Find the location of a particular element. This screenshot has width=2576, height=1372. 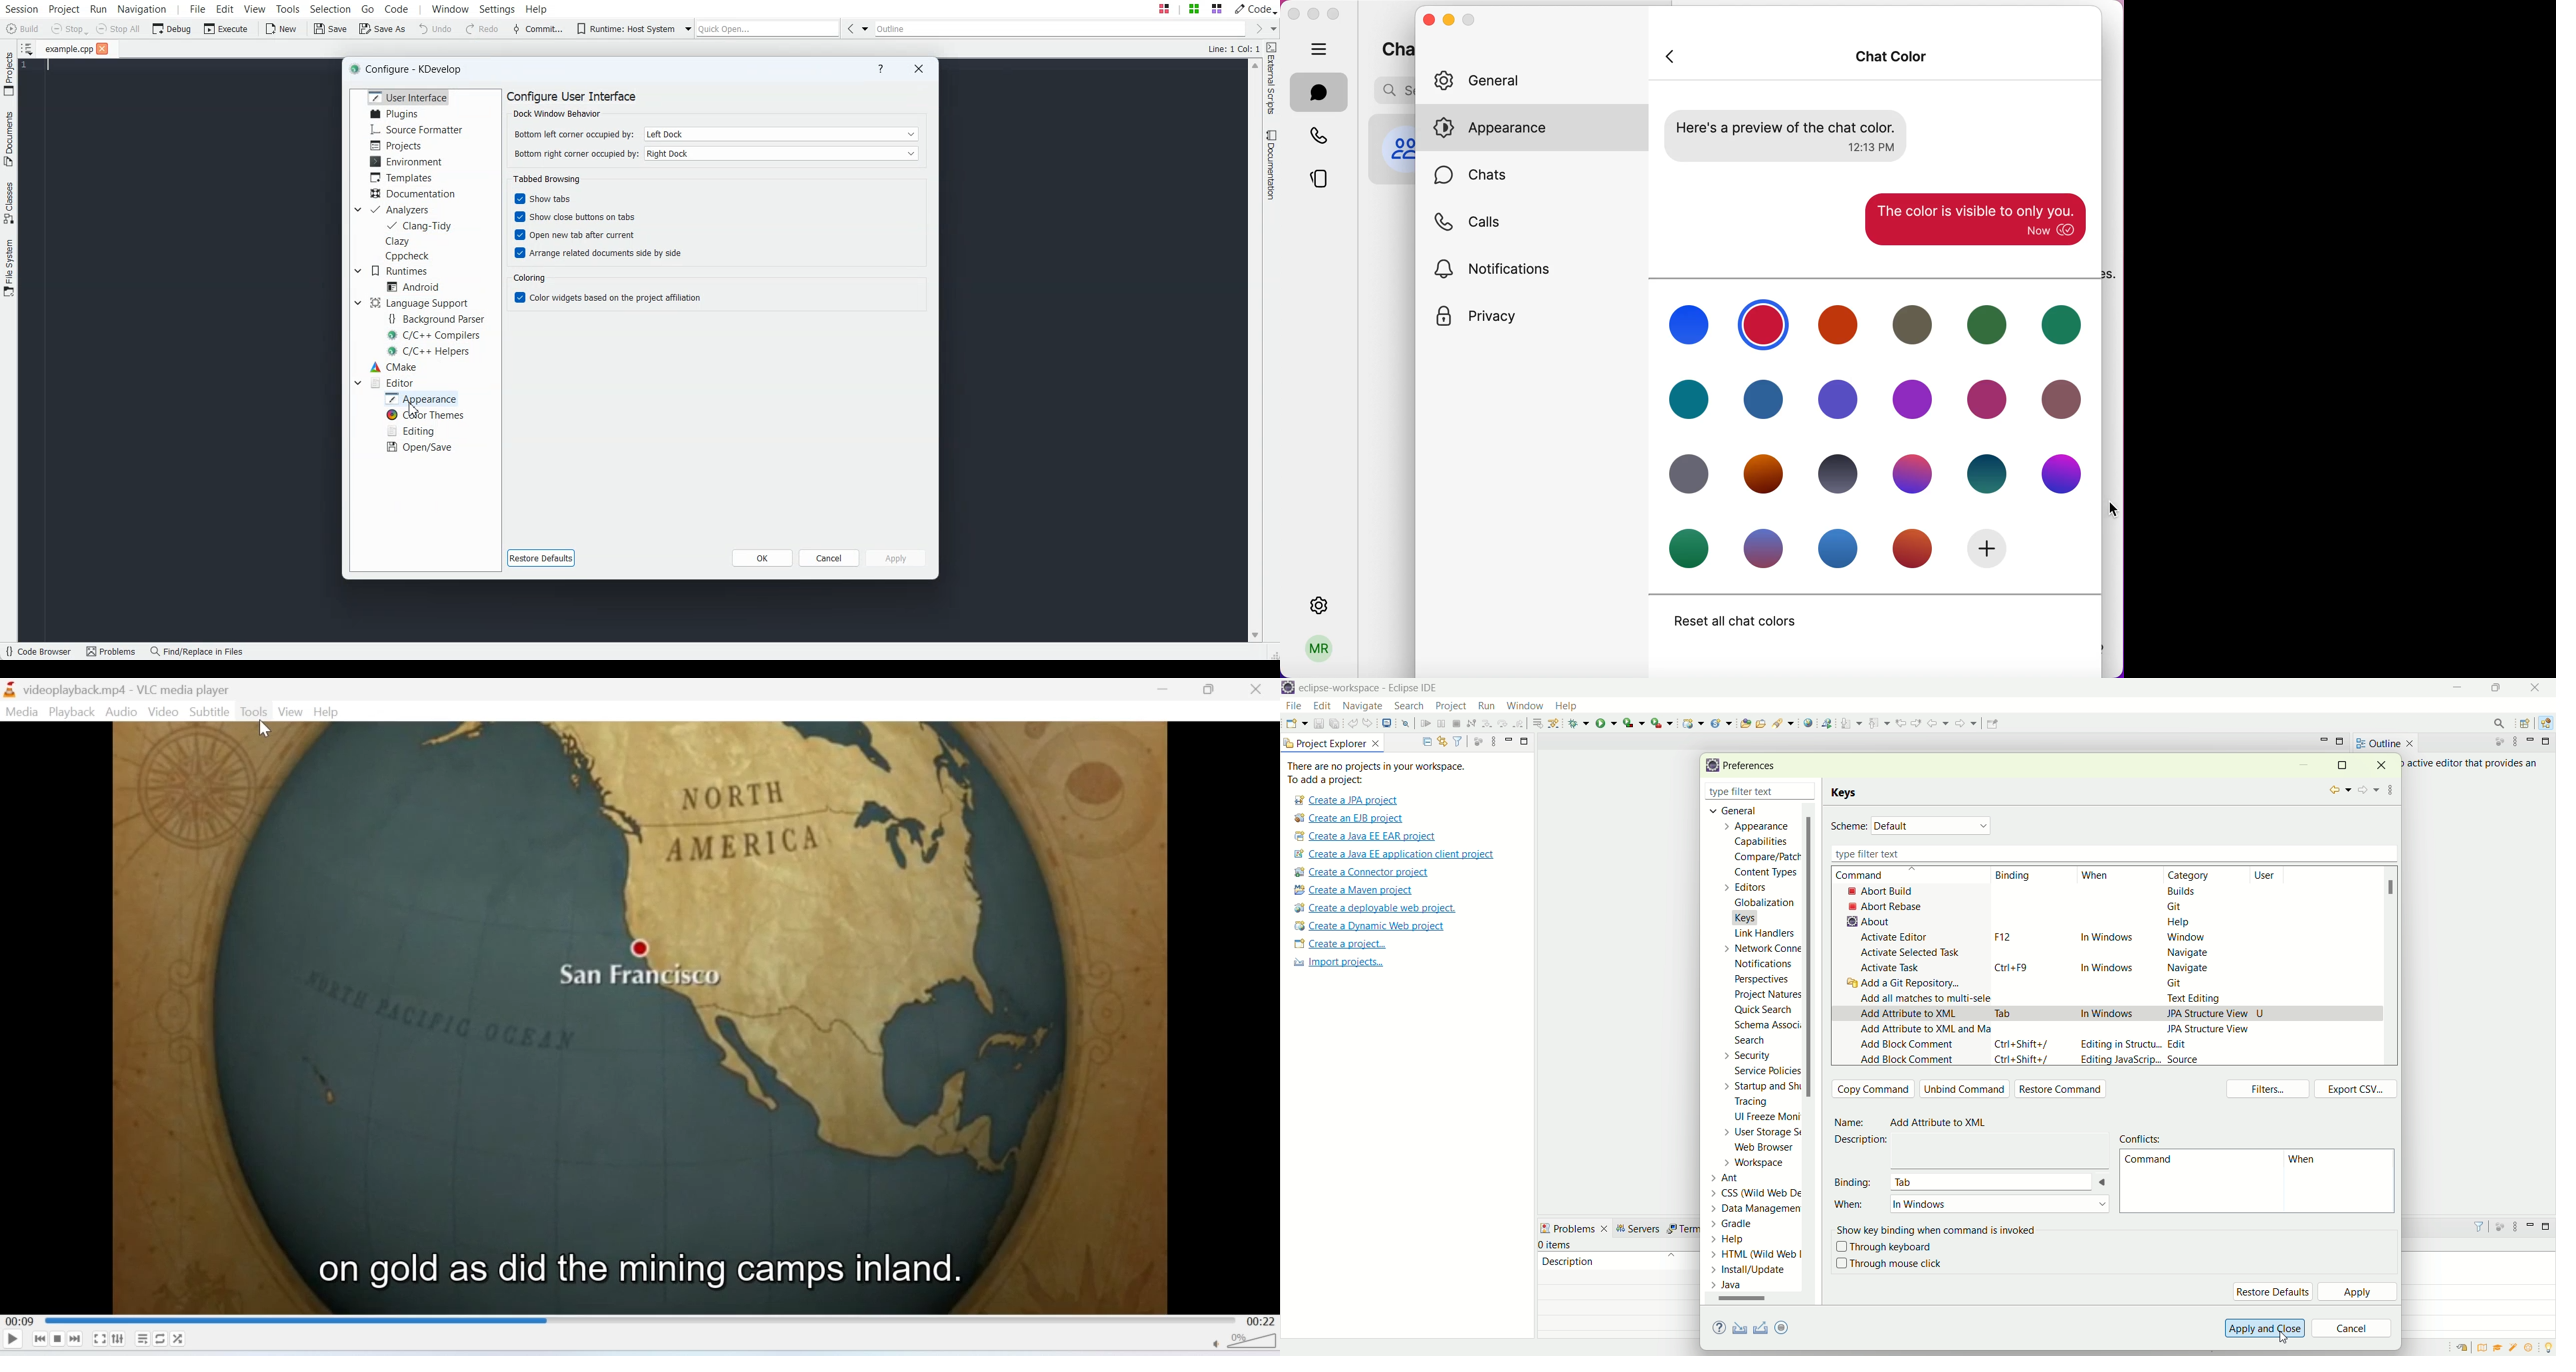

chat color is located at coordinates (1952, 323).